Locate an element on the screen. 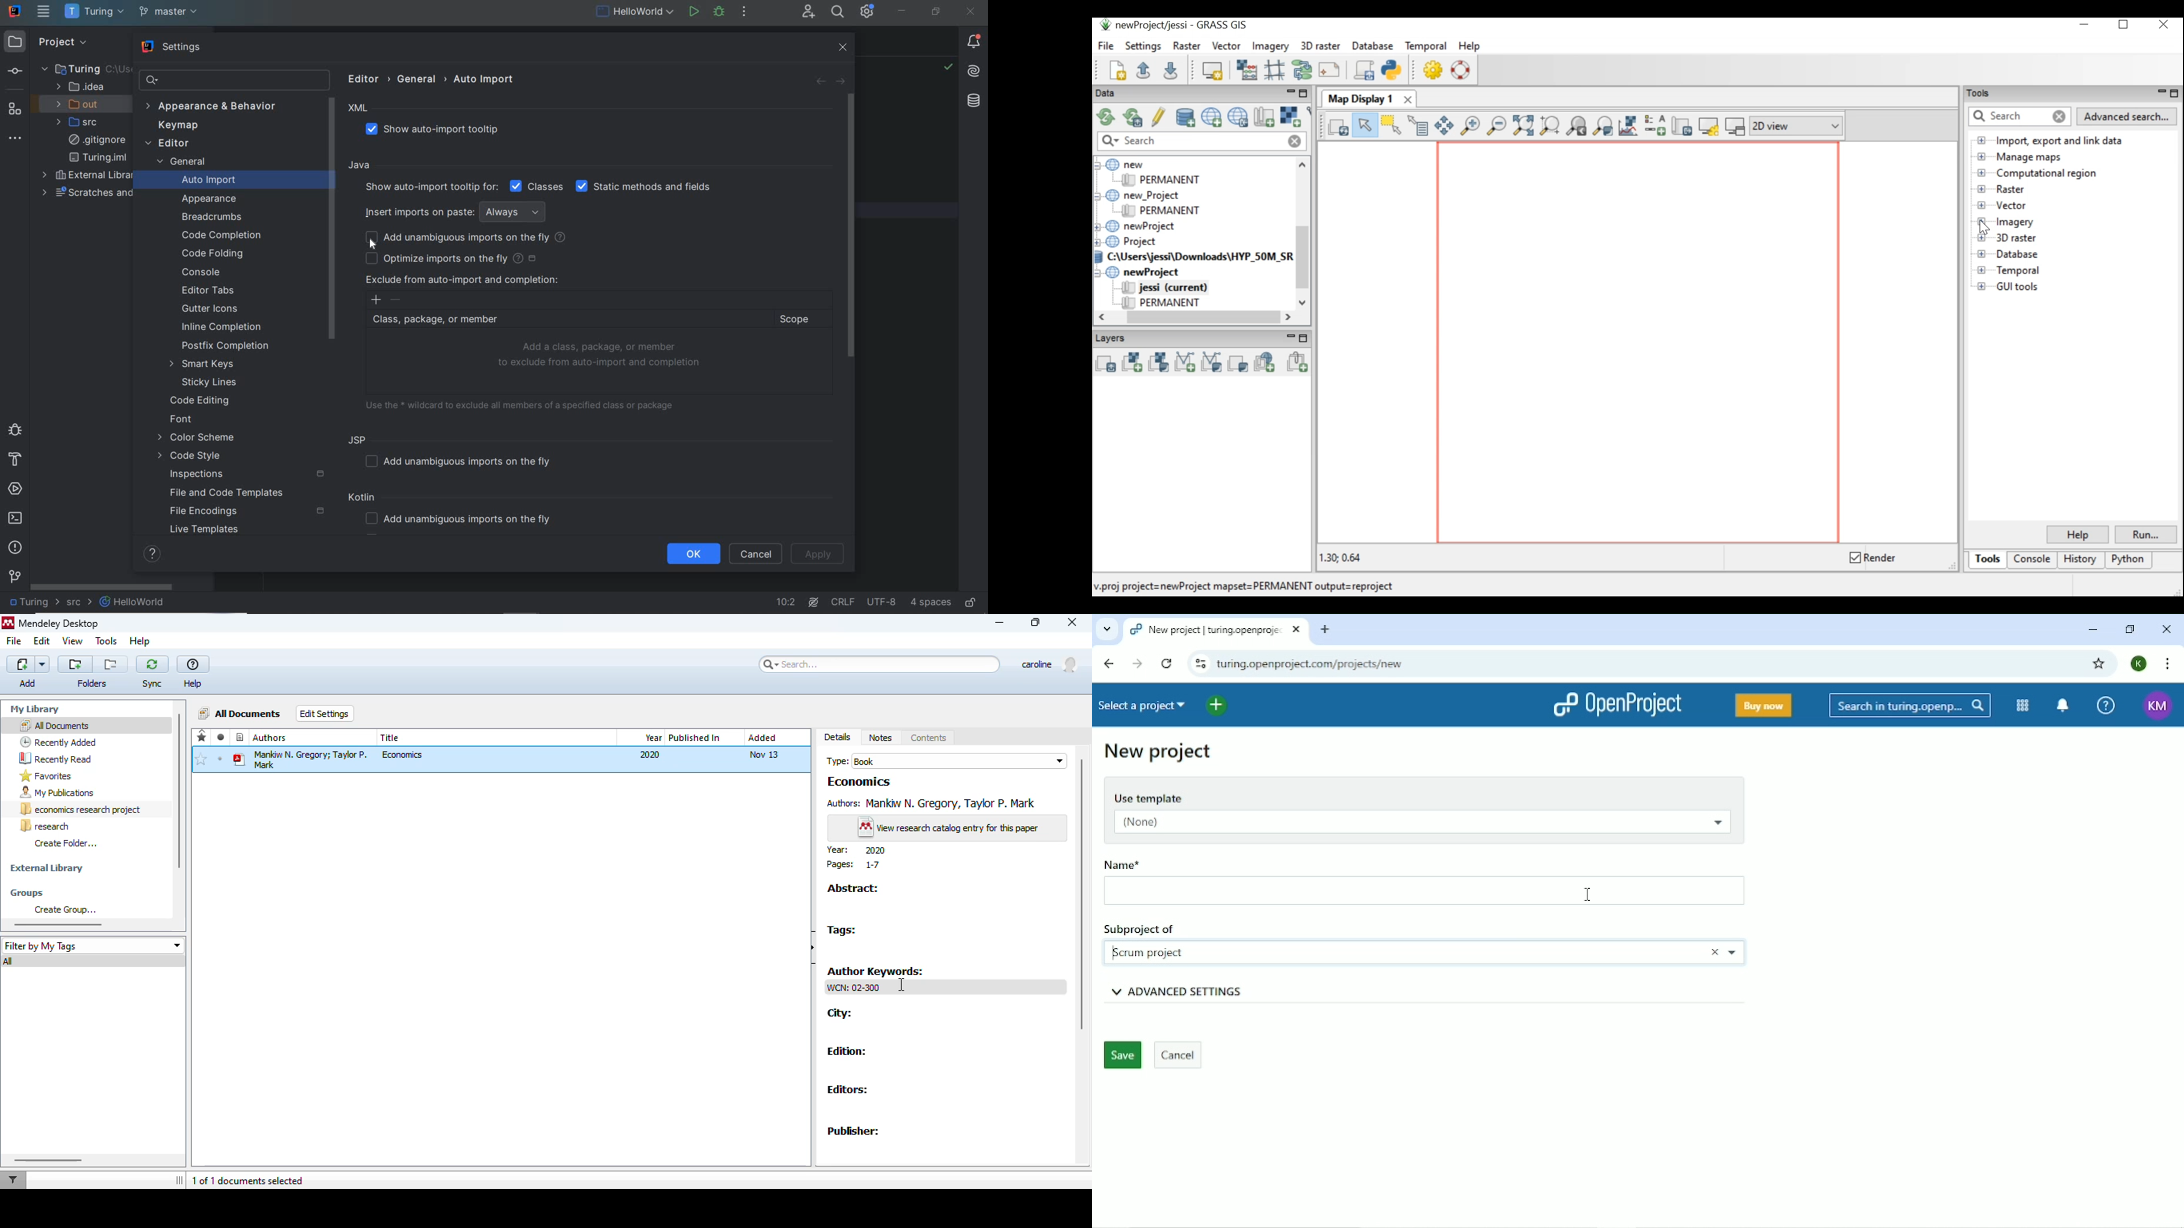 The height and width of the screenshot is (1232, 2184). added is located at coordinates (763, 738).